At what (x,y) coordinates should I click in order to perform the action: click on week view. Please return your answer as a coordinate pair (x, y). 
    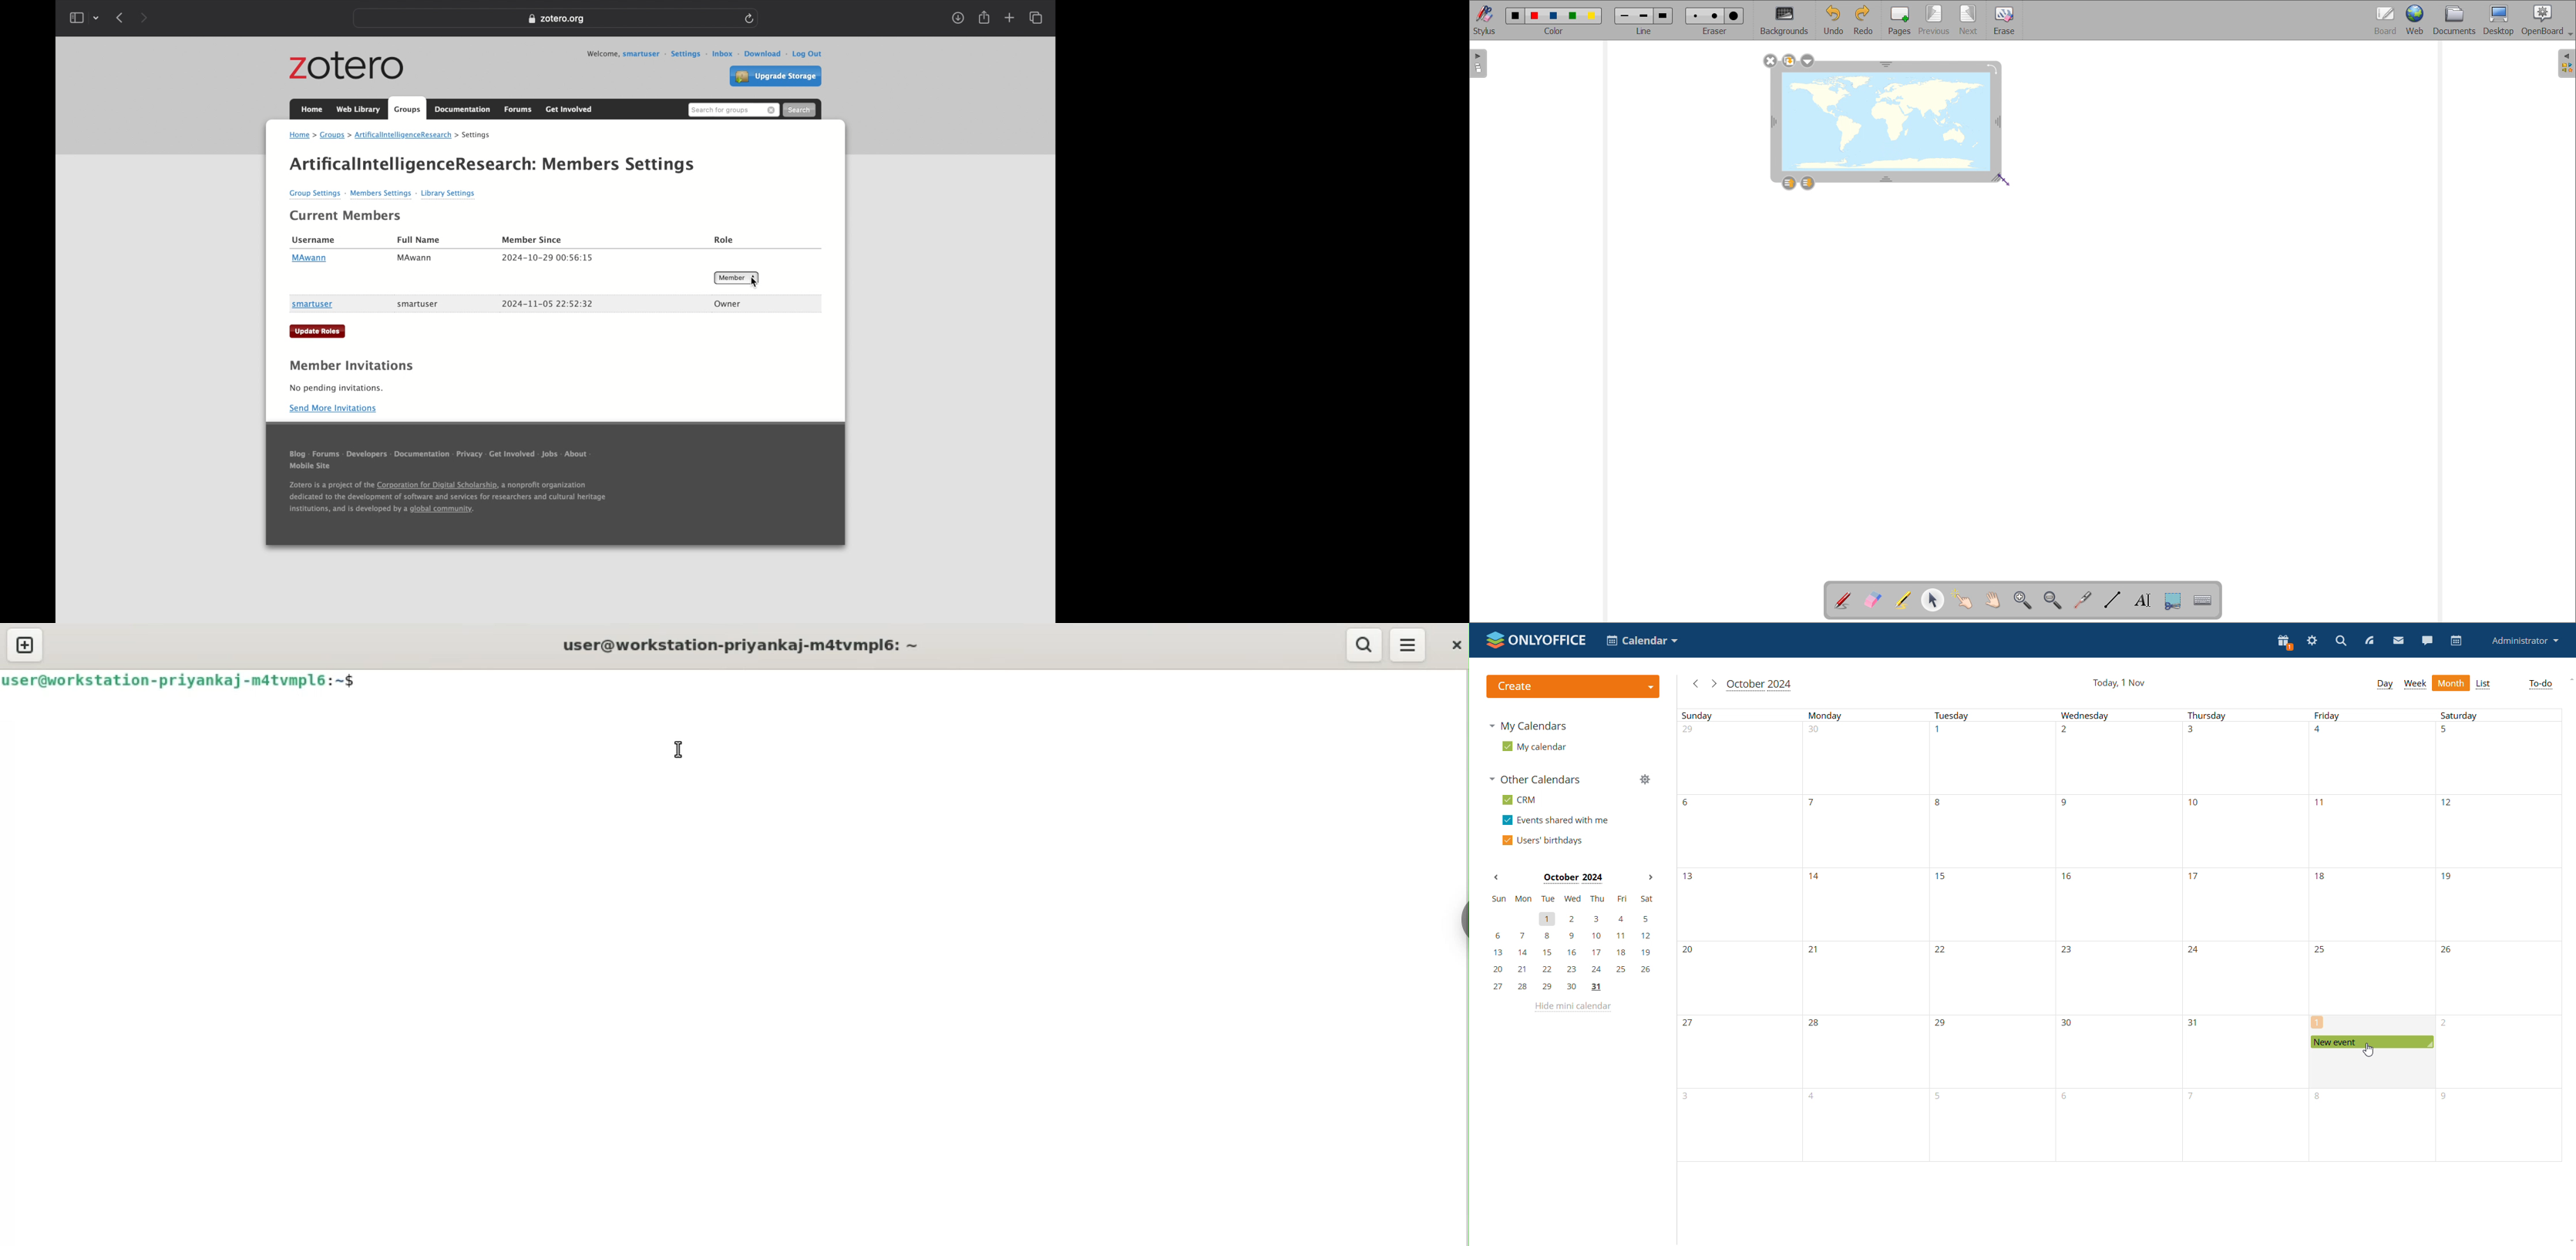
    Looking at the image, I should click on (2416, 685).